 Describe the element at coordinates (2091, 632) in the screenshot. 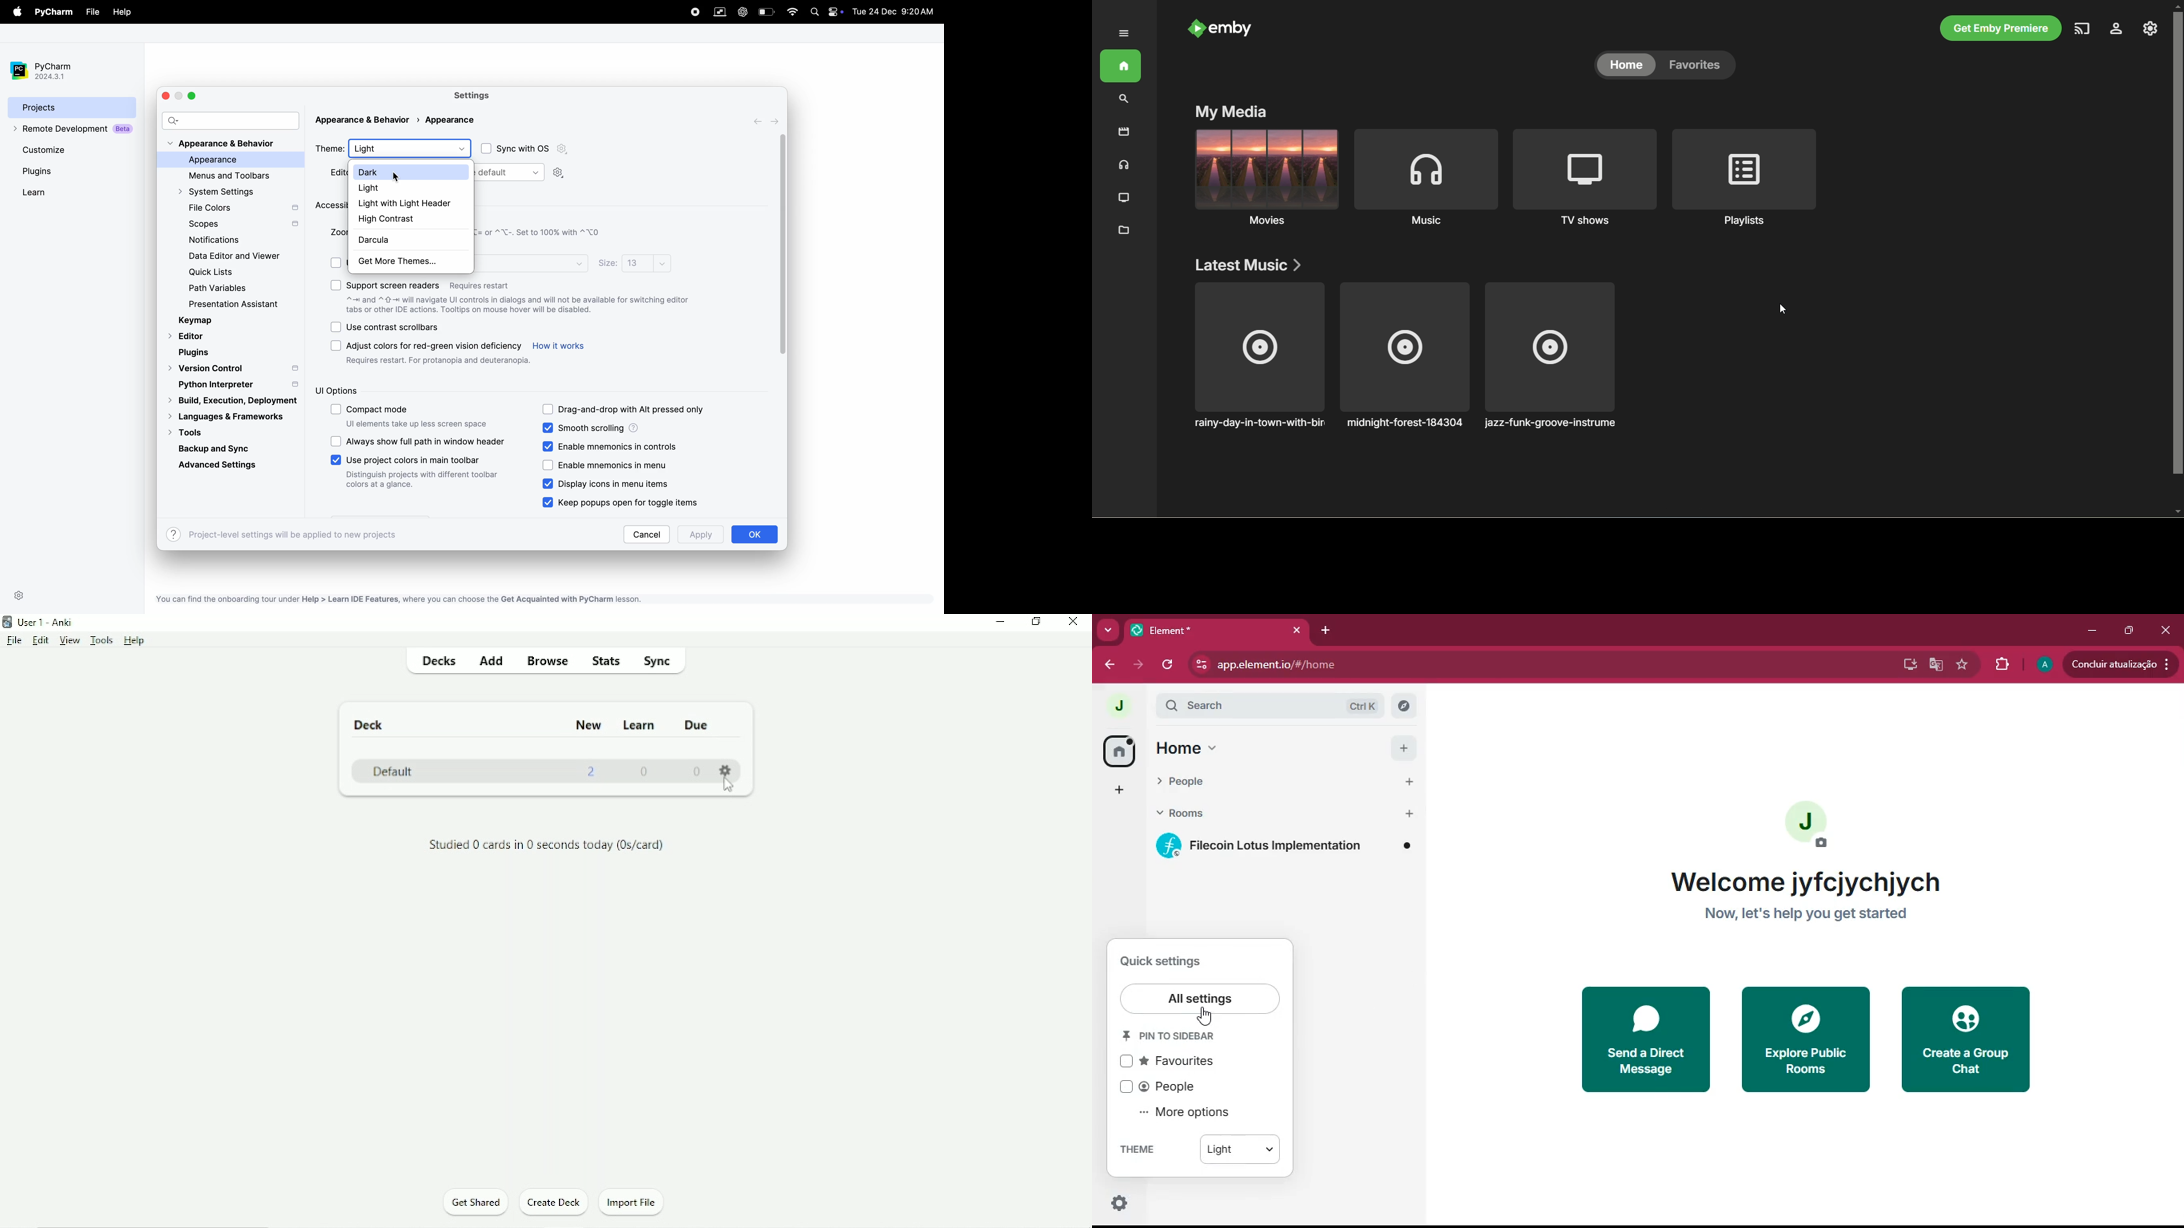

I see `minimize` at that location.